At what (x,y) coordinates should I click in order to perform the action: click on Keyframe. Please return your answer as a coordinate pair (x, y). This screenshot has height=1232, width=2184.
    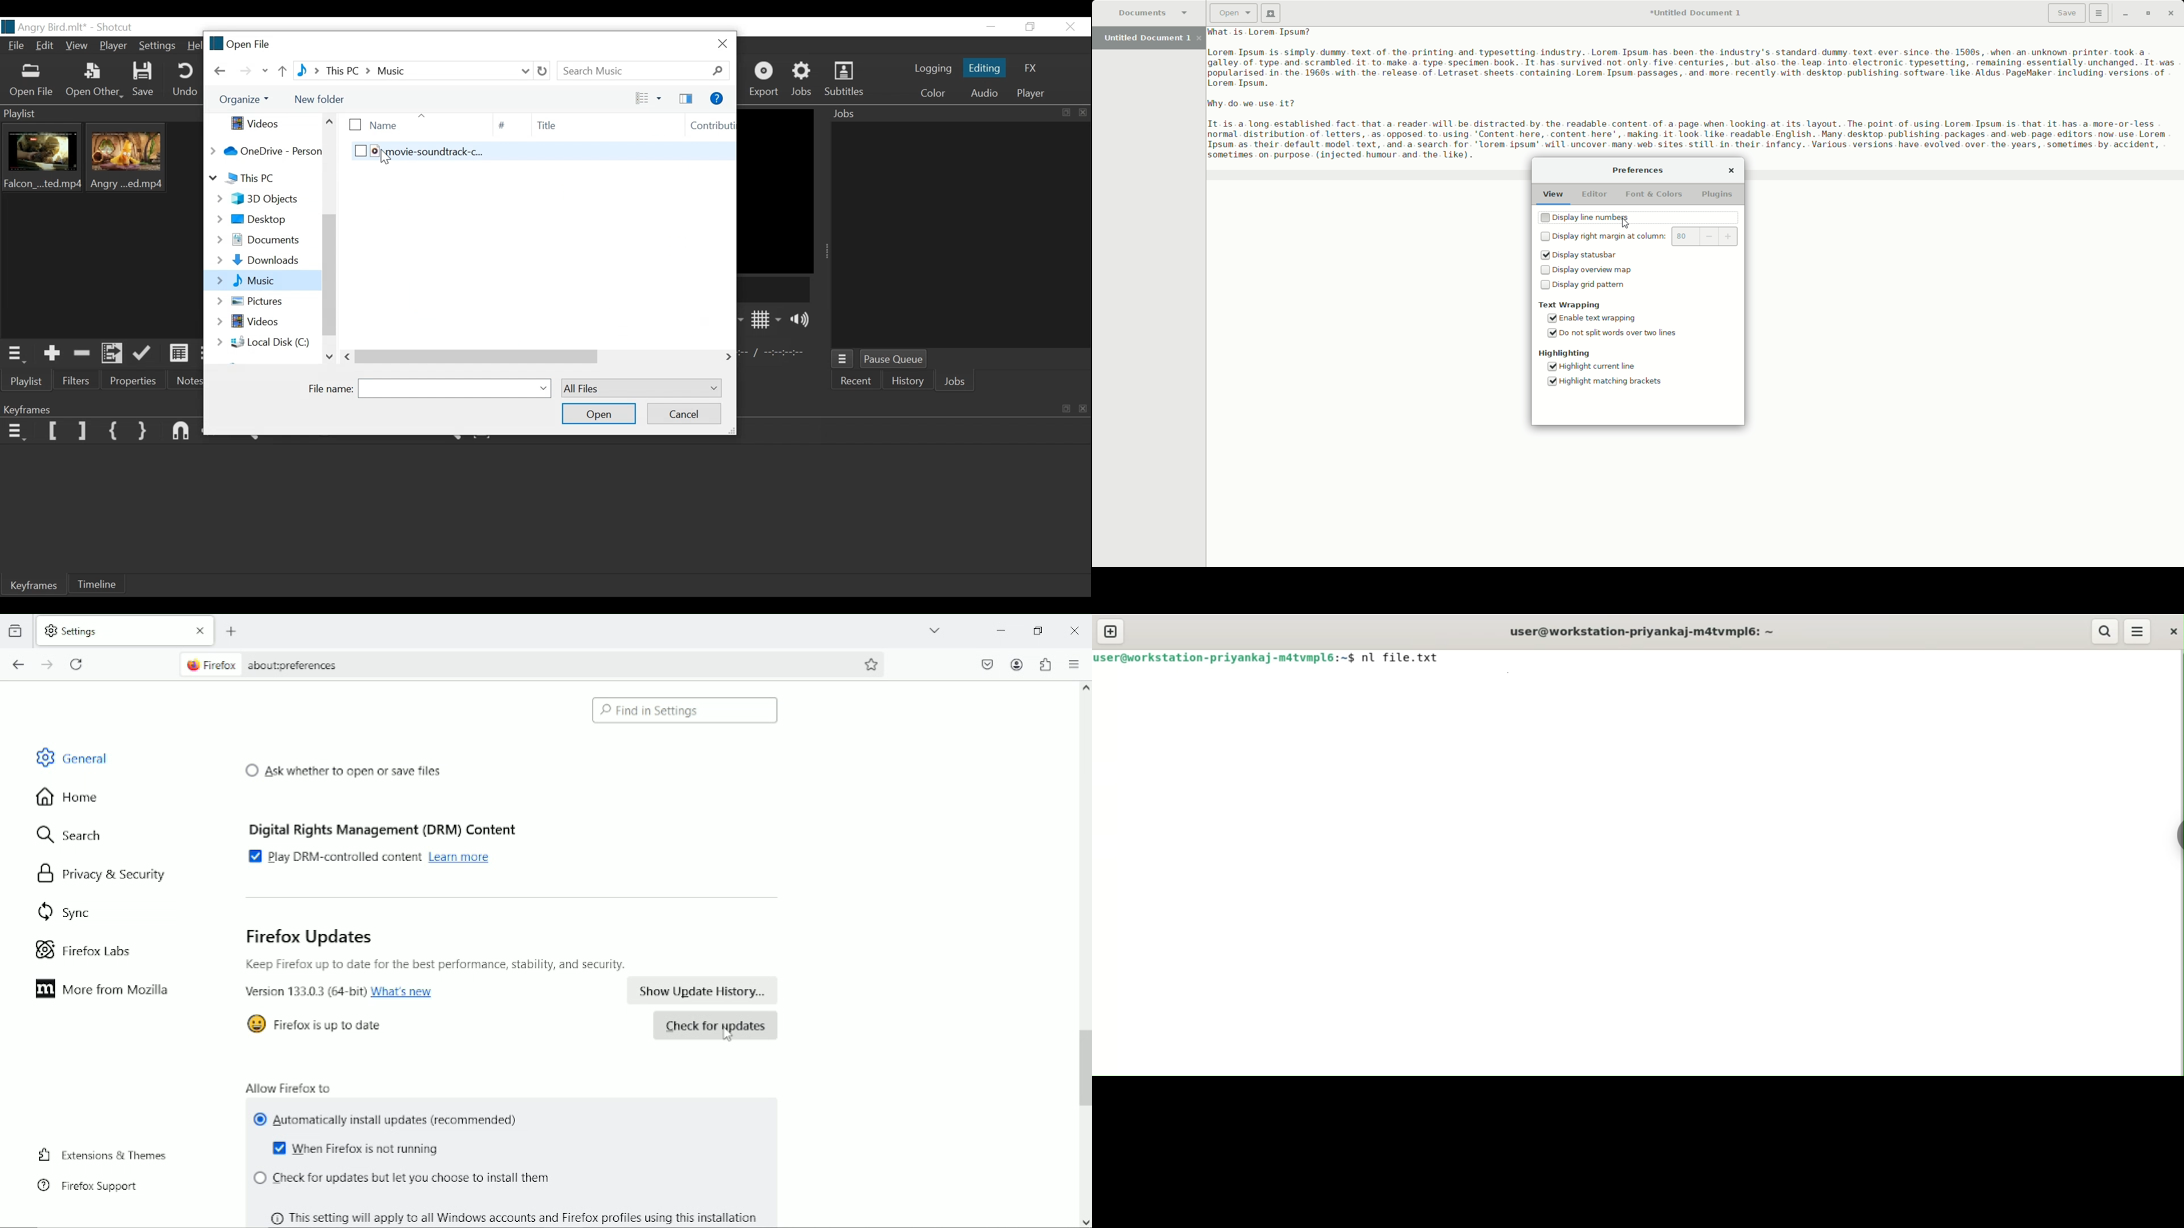
    Looking at the image, I should click on (32, 586).